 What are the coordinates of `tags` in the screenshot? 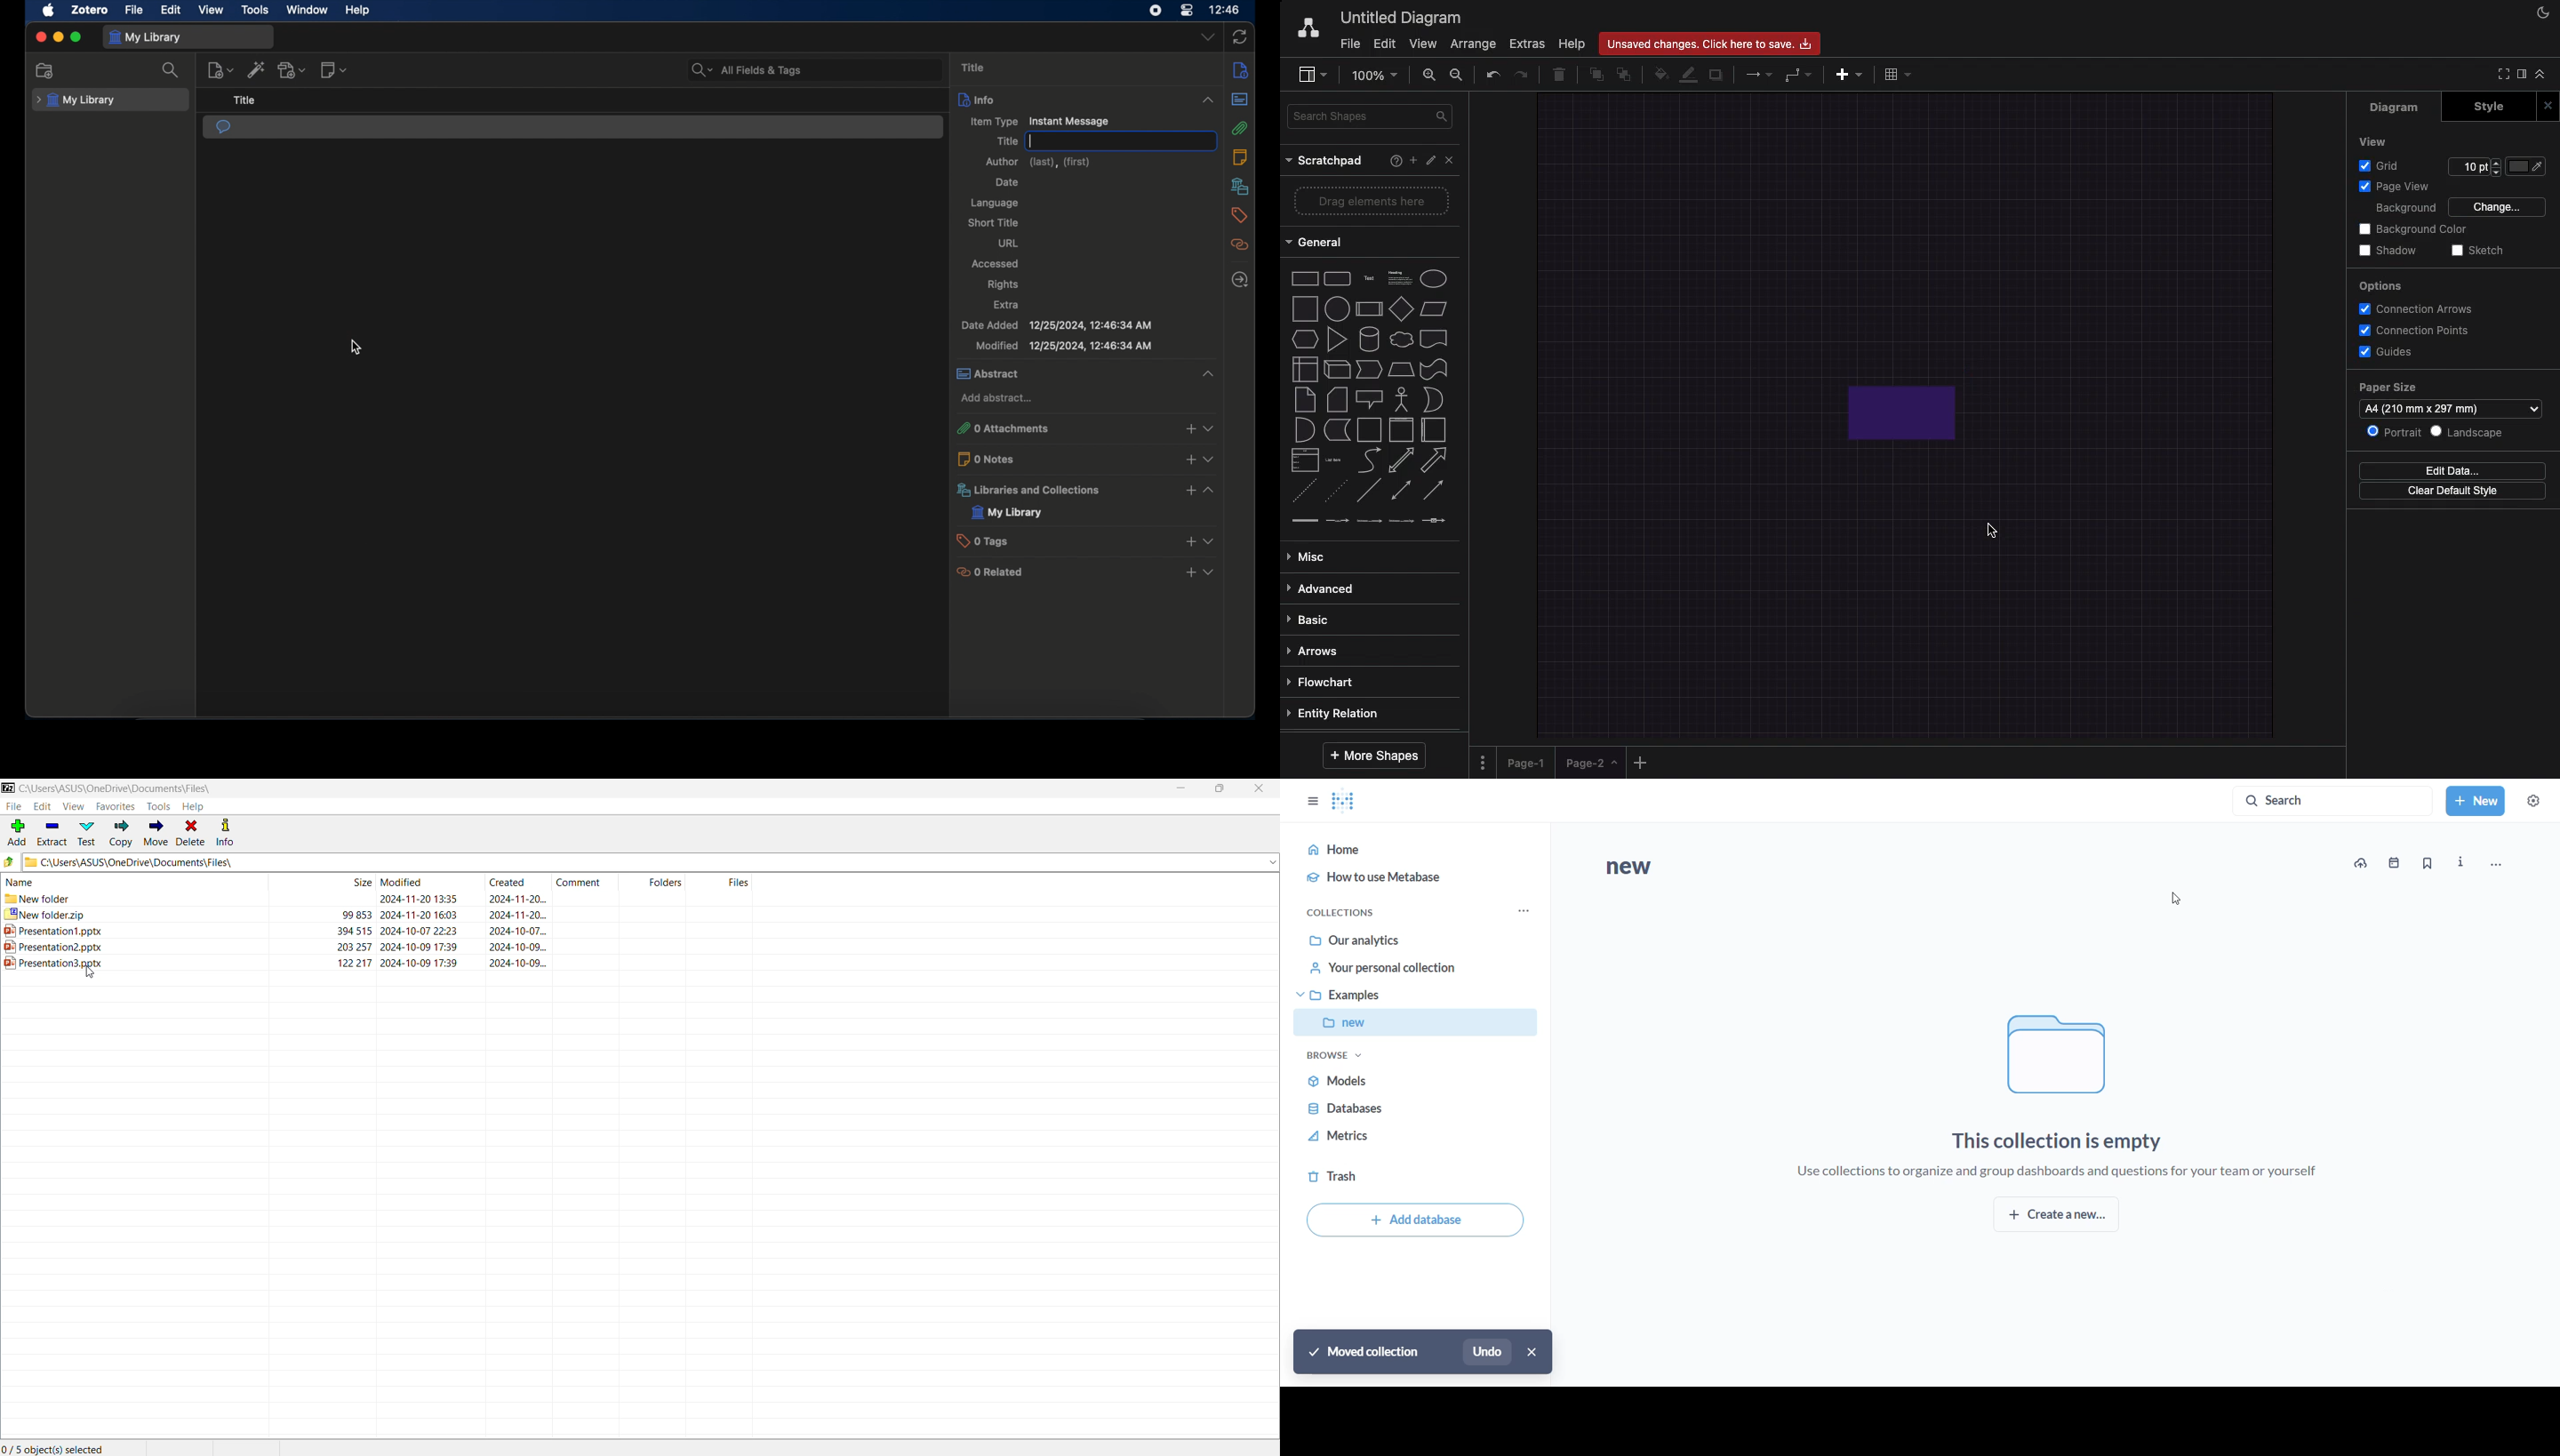 It's located at (1239, 215).